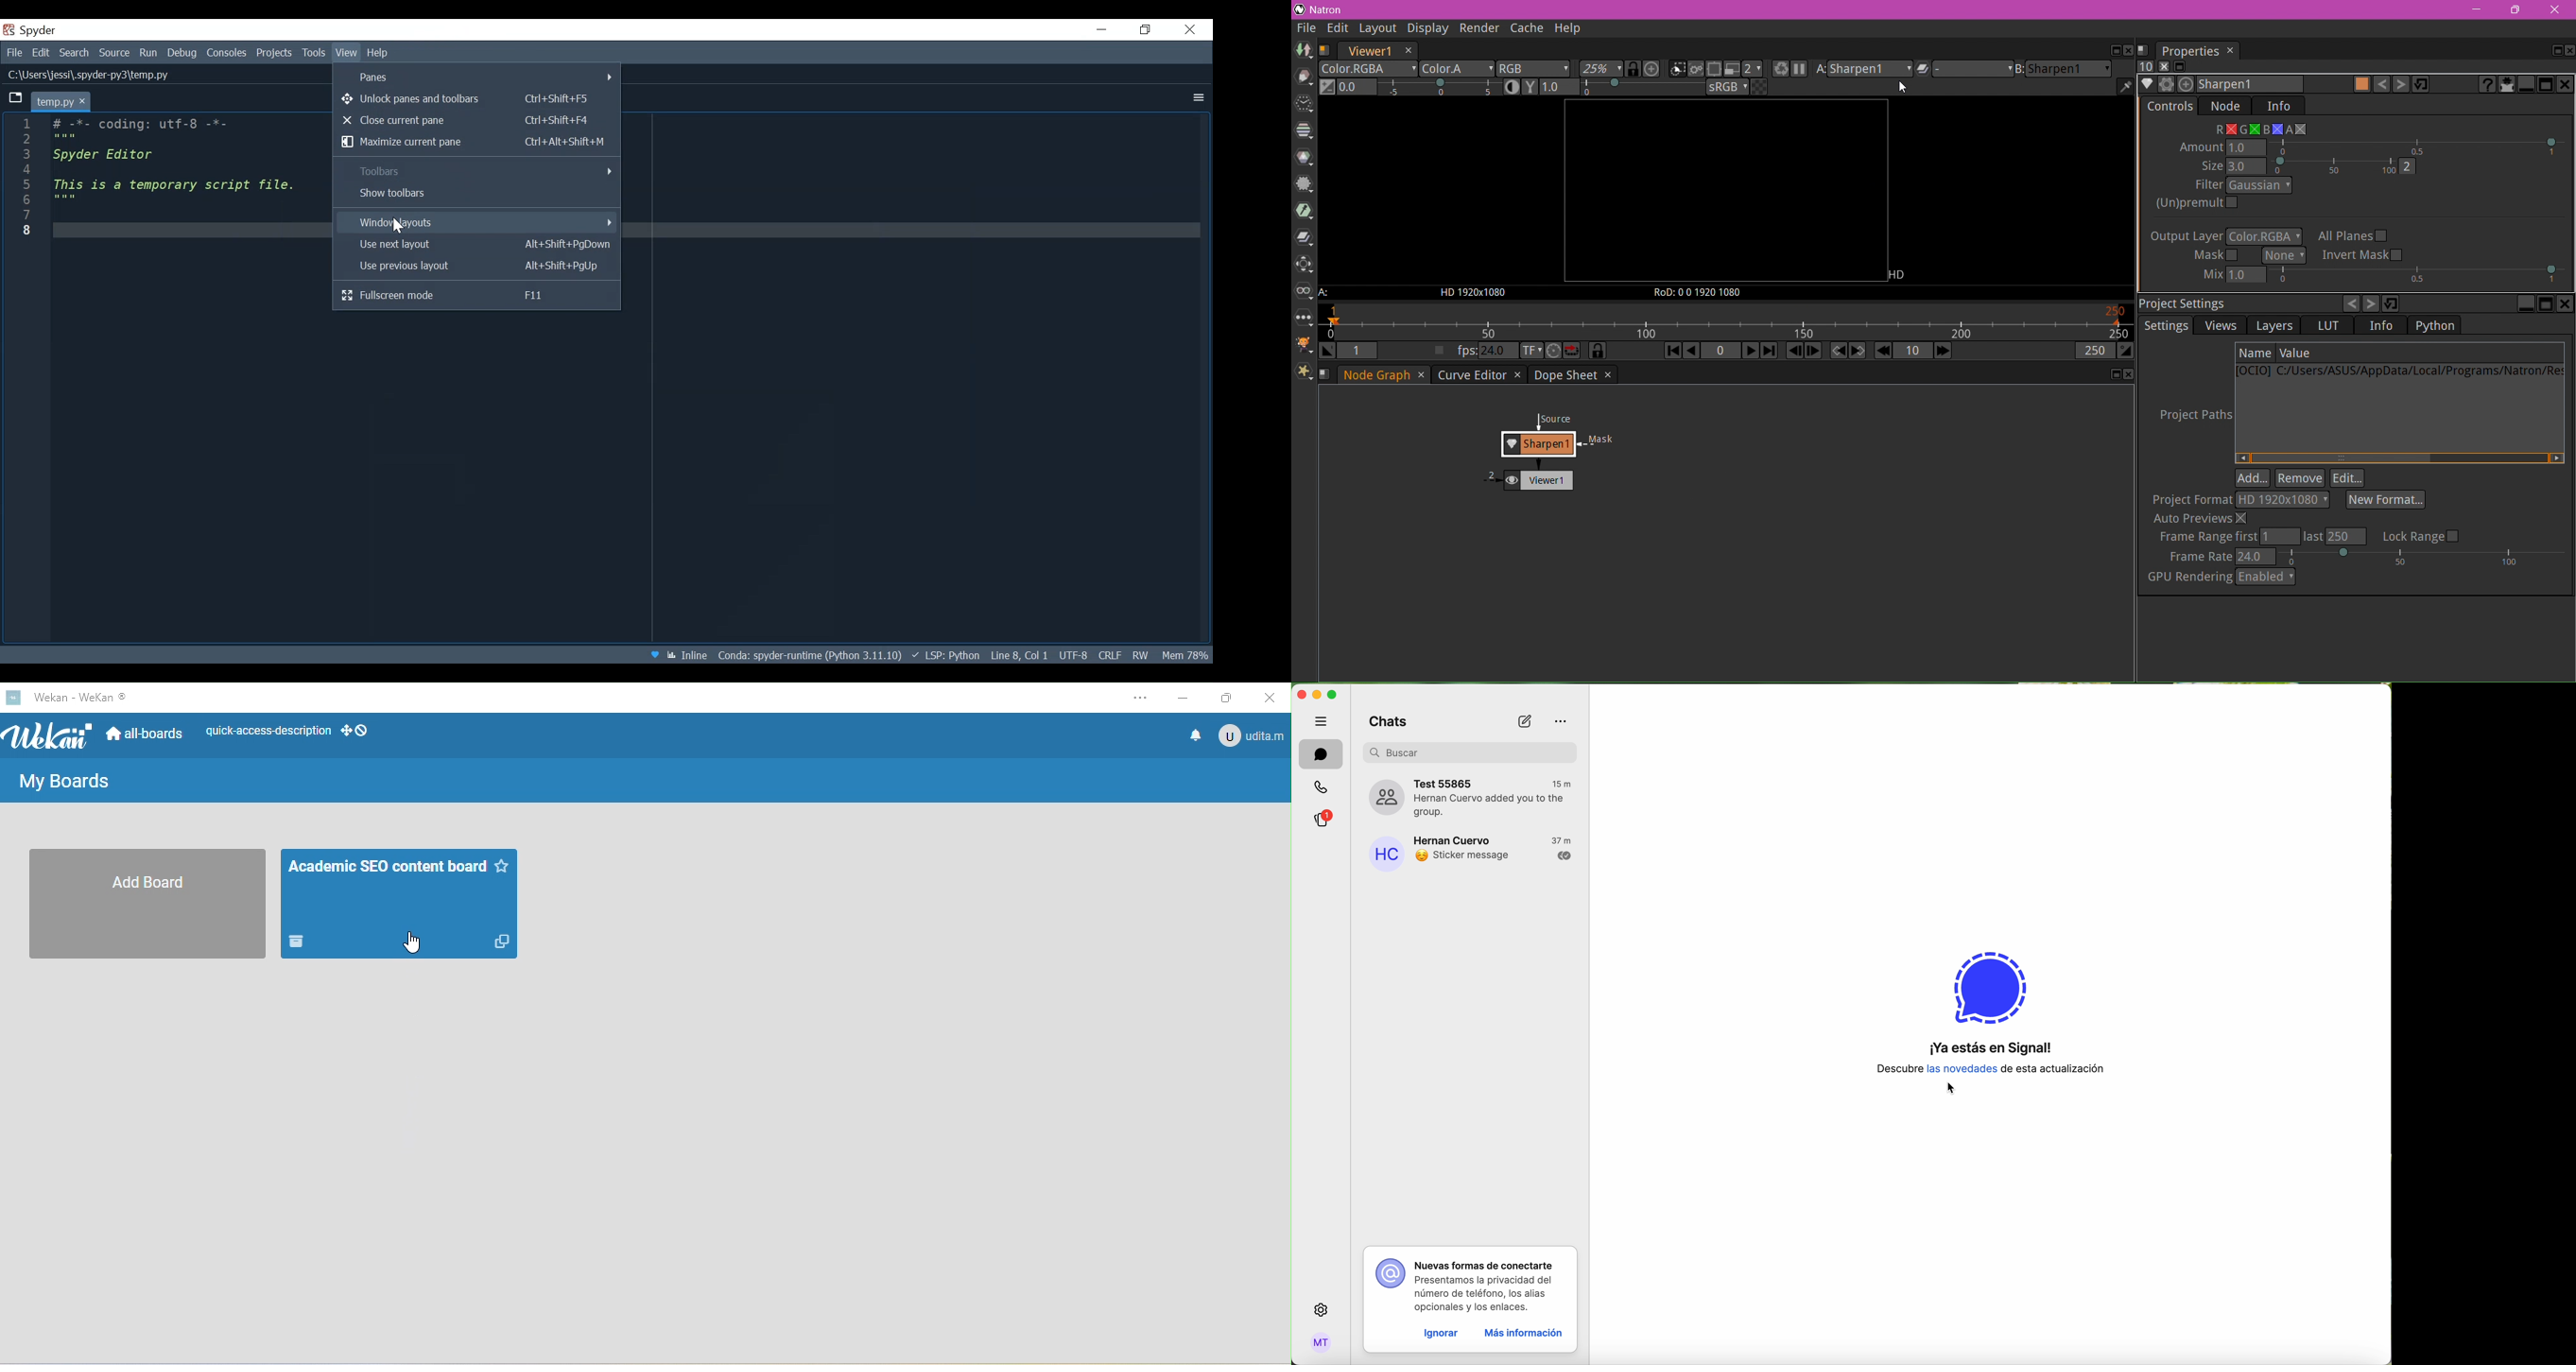 The height and width of the screenshot is (1372, 2576). Describe the element at coordinates (2219, 325) in the screenshot. I see `Views` at that location.